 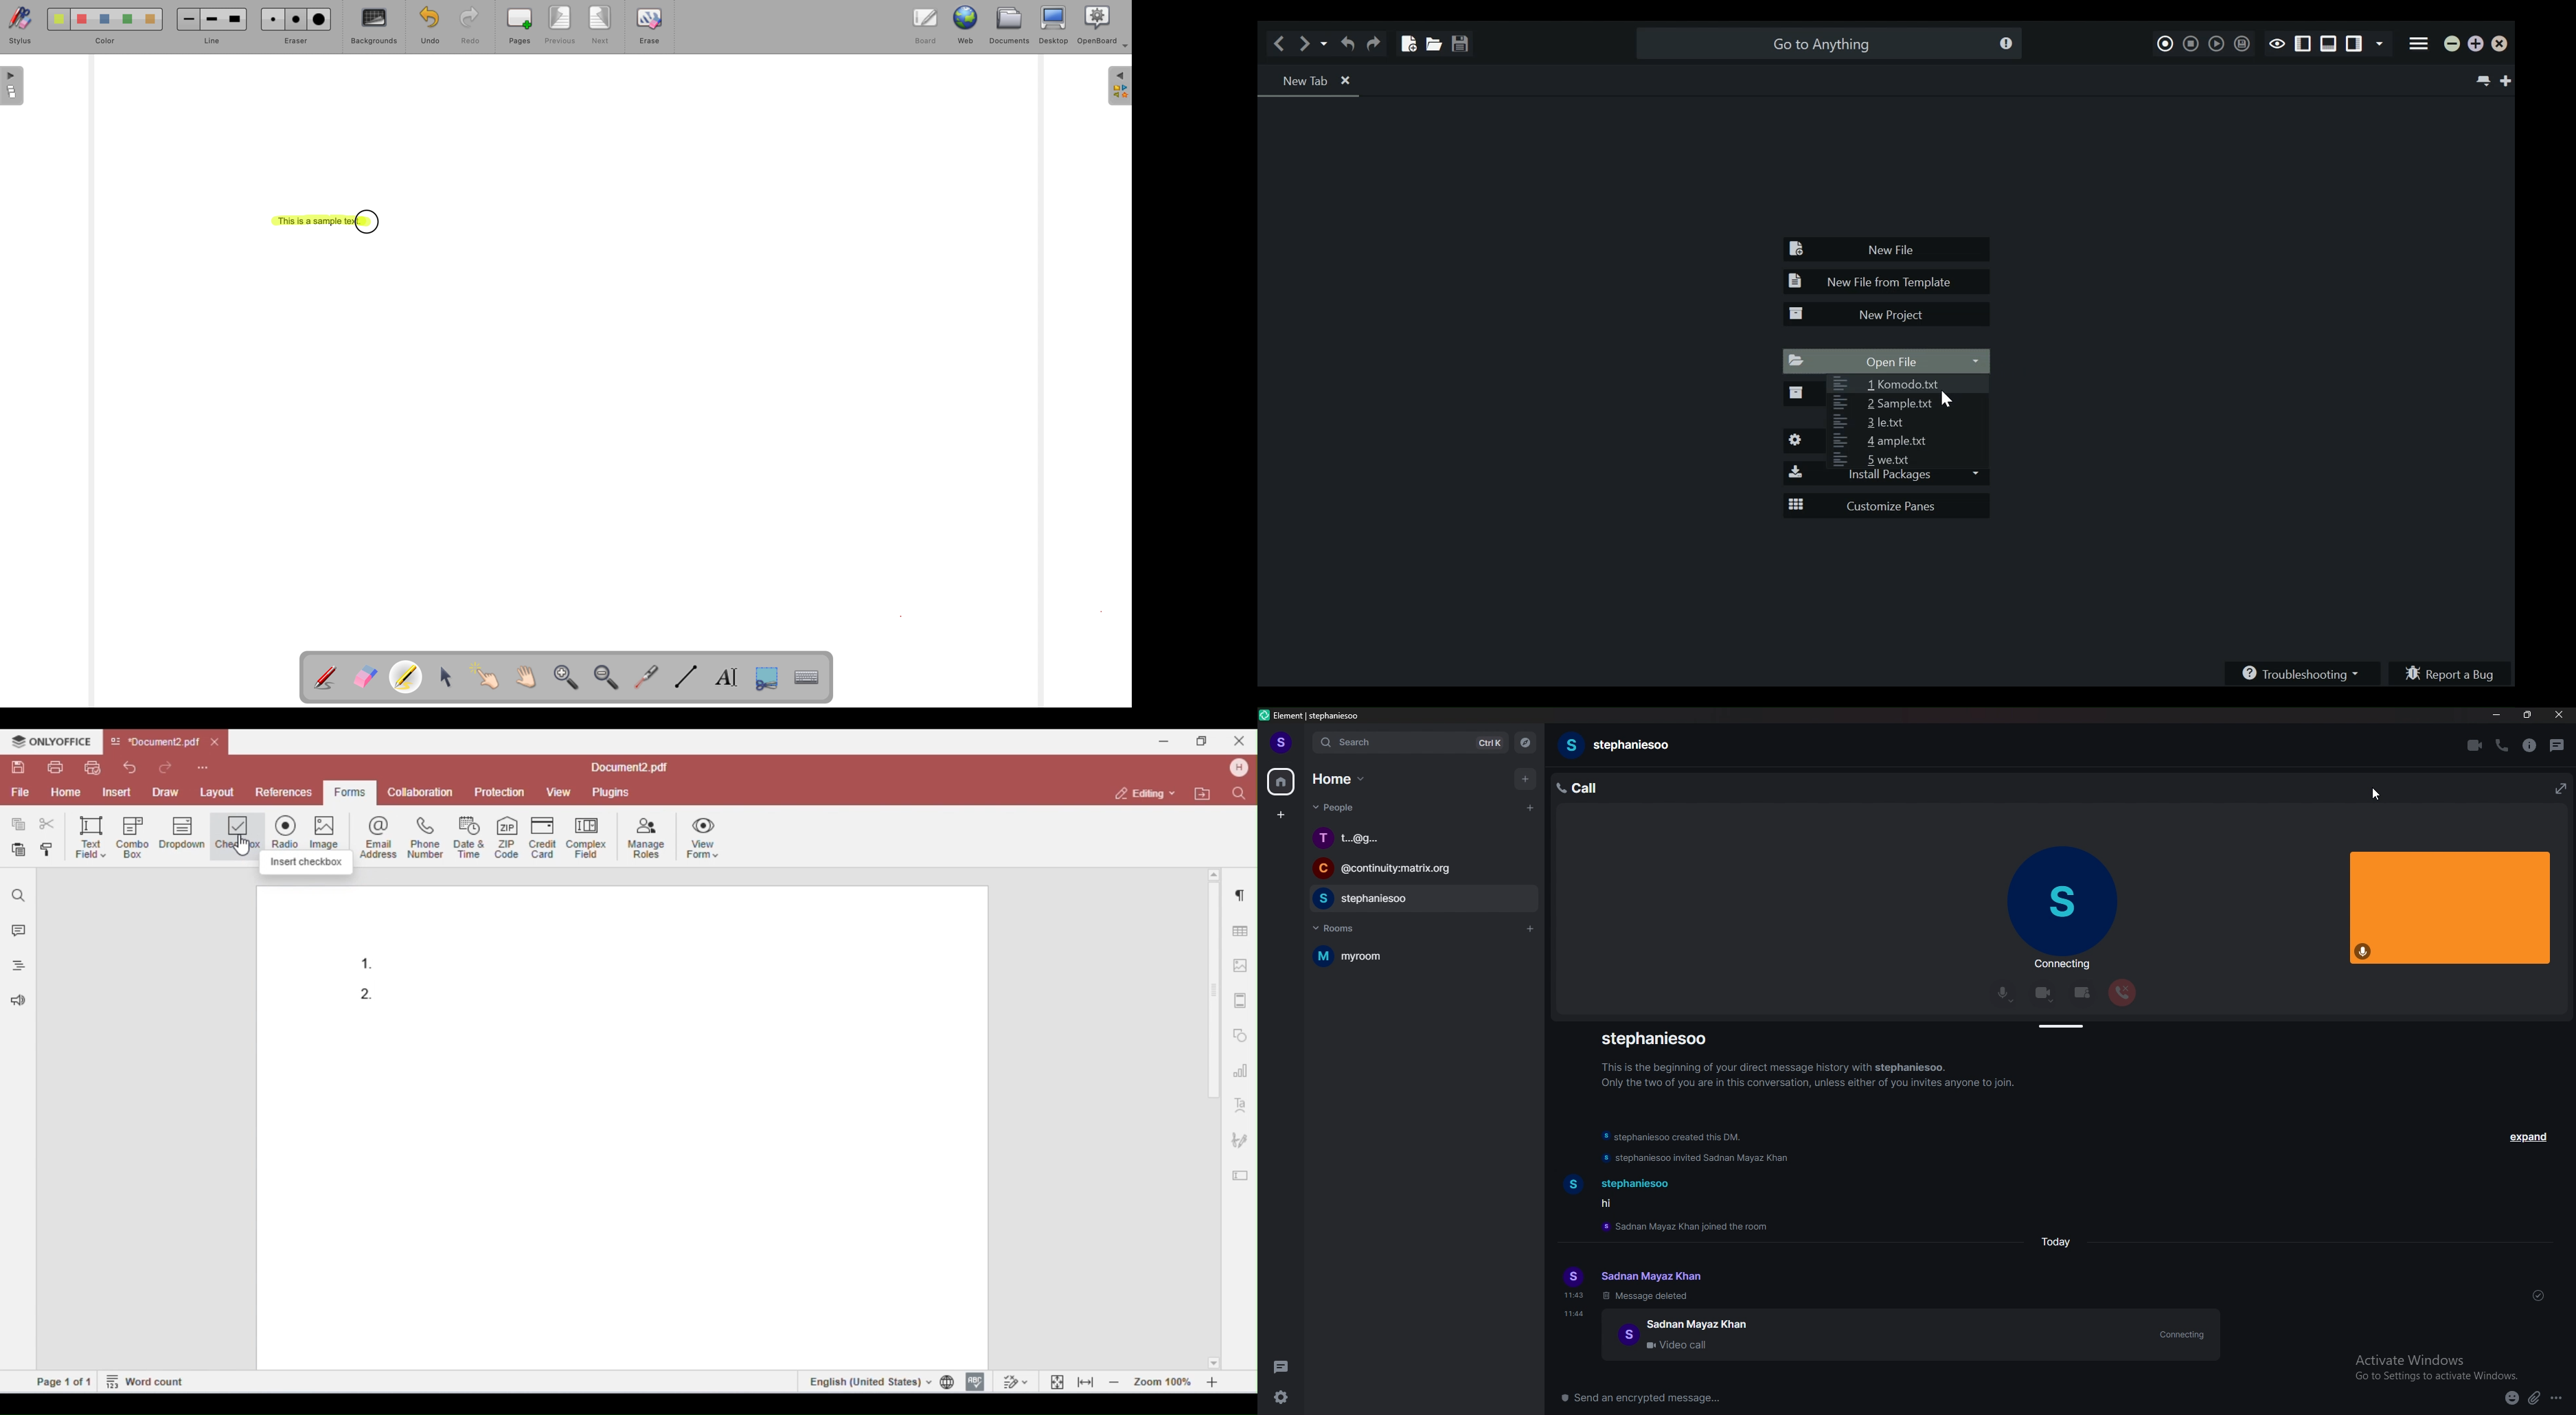 What do you see at coordinates (1676, 1137) in the screenshot?
I see `update` at bounding box center [1676, 1137].